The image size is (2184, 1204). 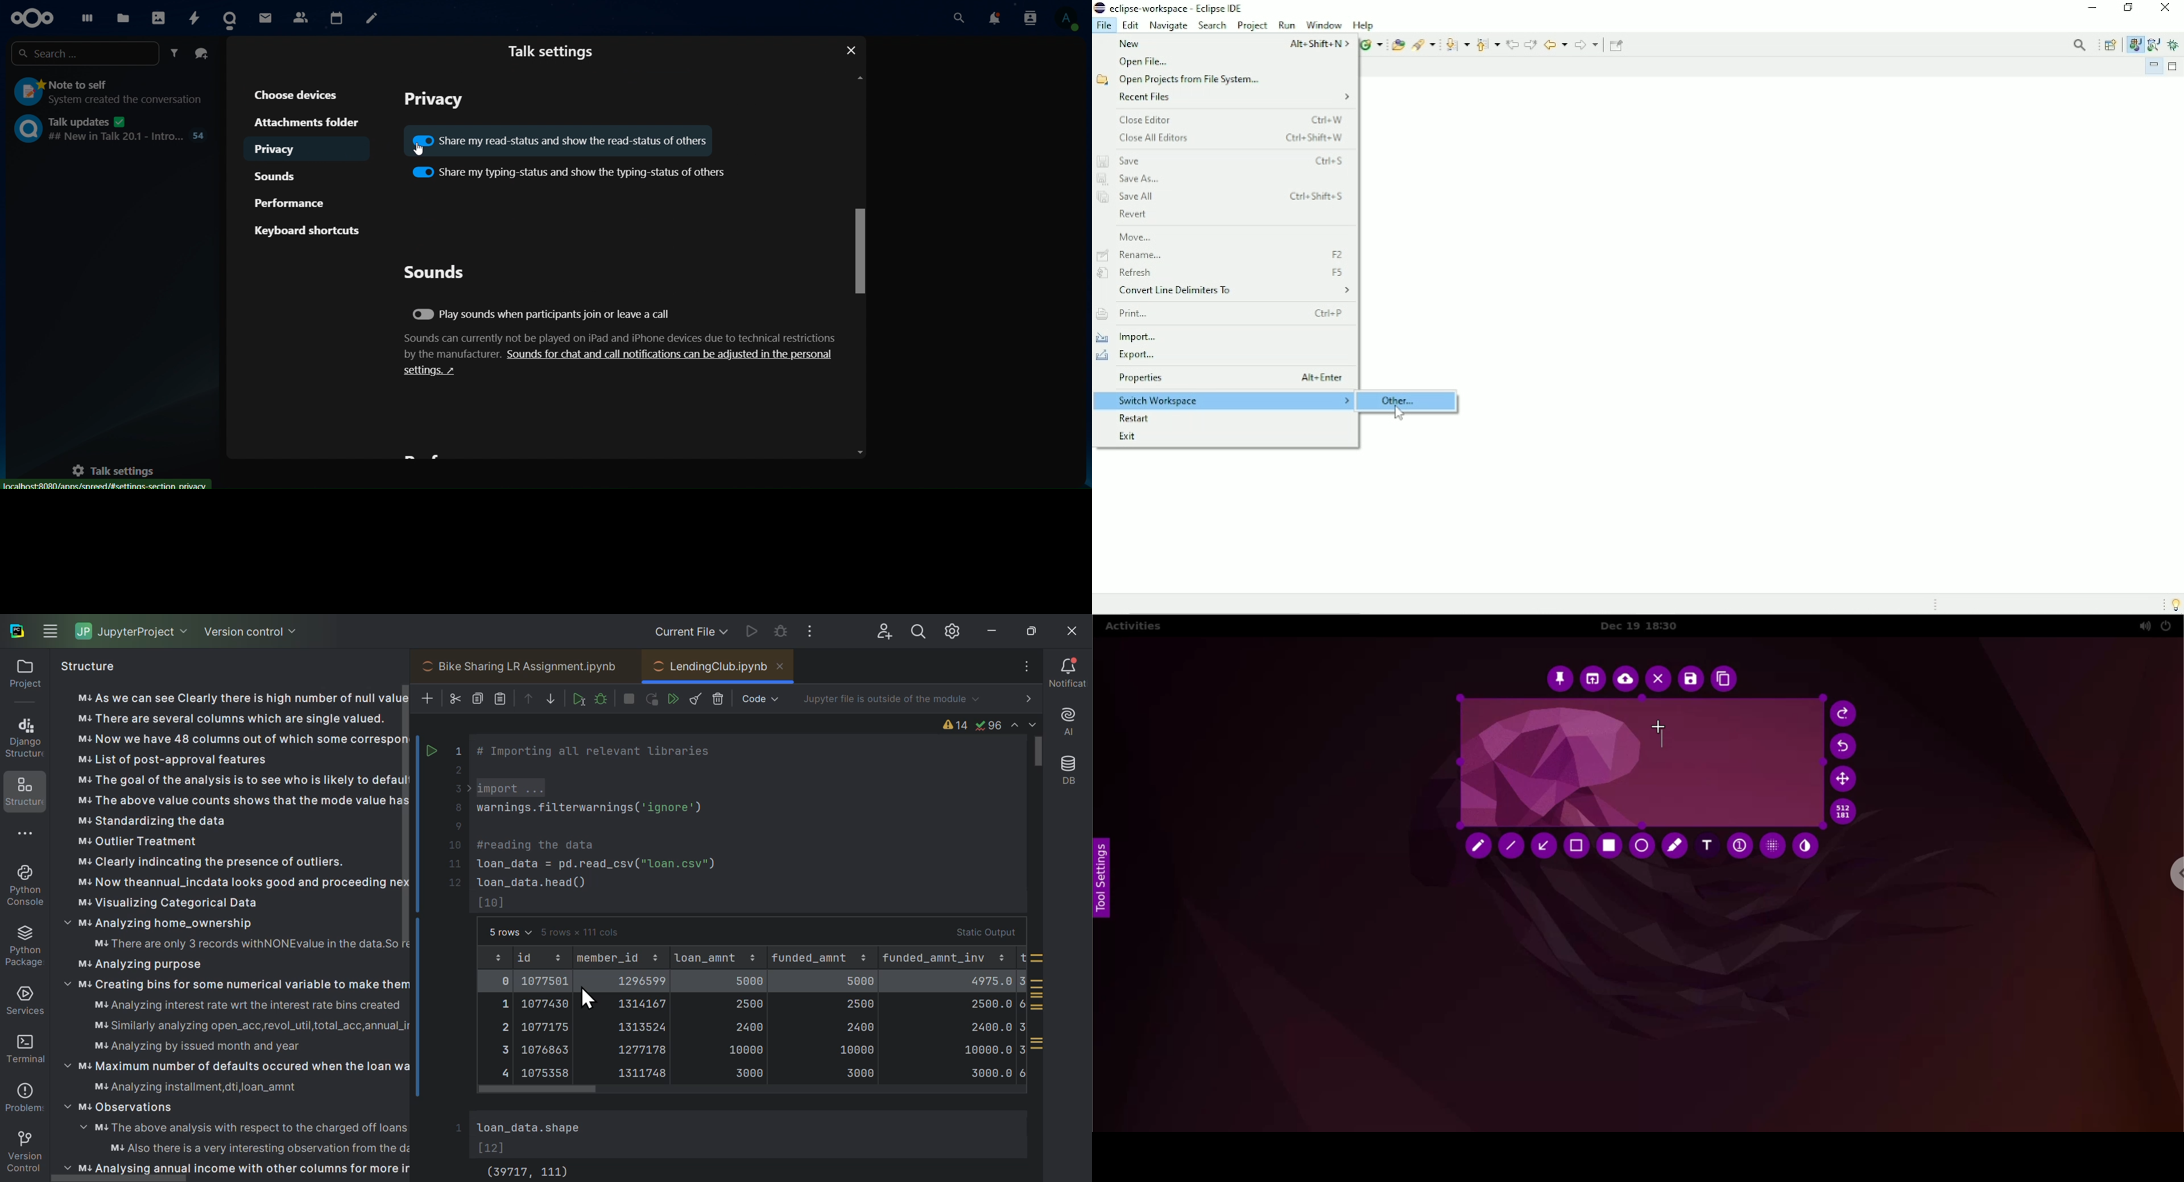 I want to click on Open perspective, so click(x=2112, y=44).